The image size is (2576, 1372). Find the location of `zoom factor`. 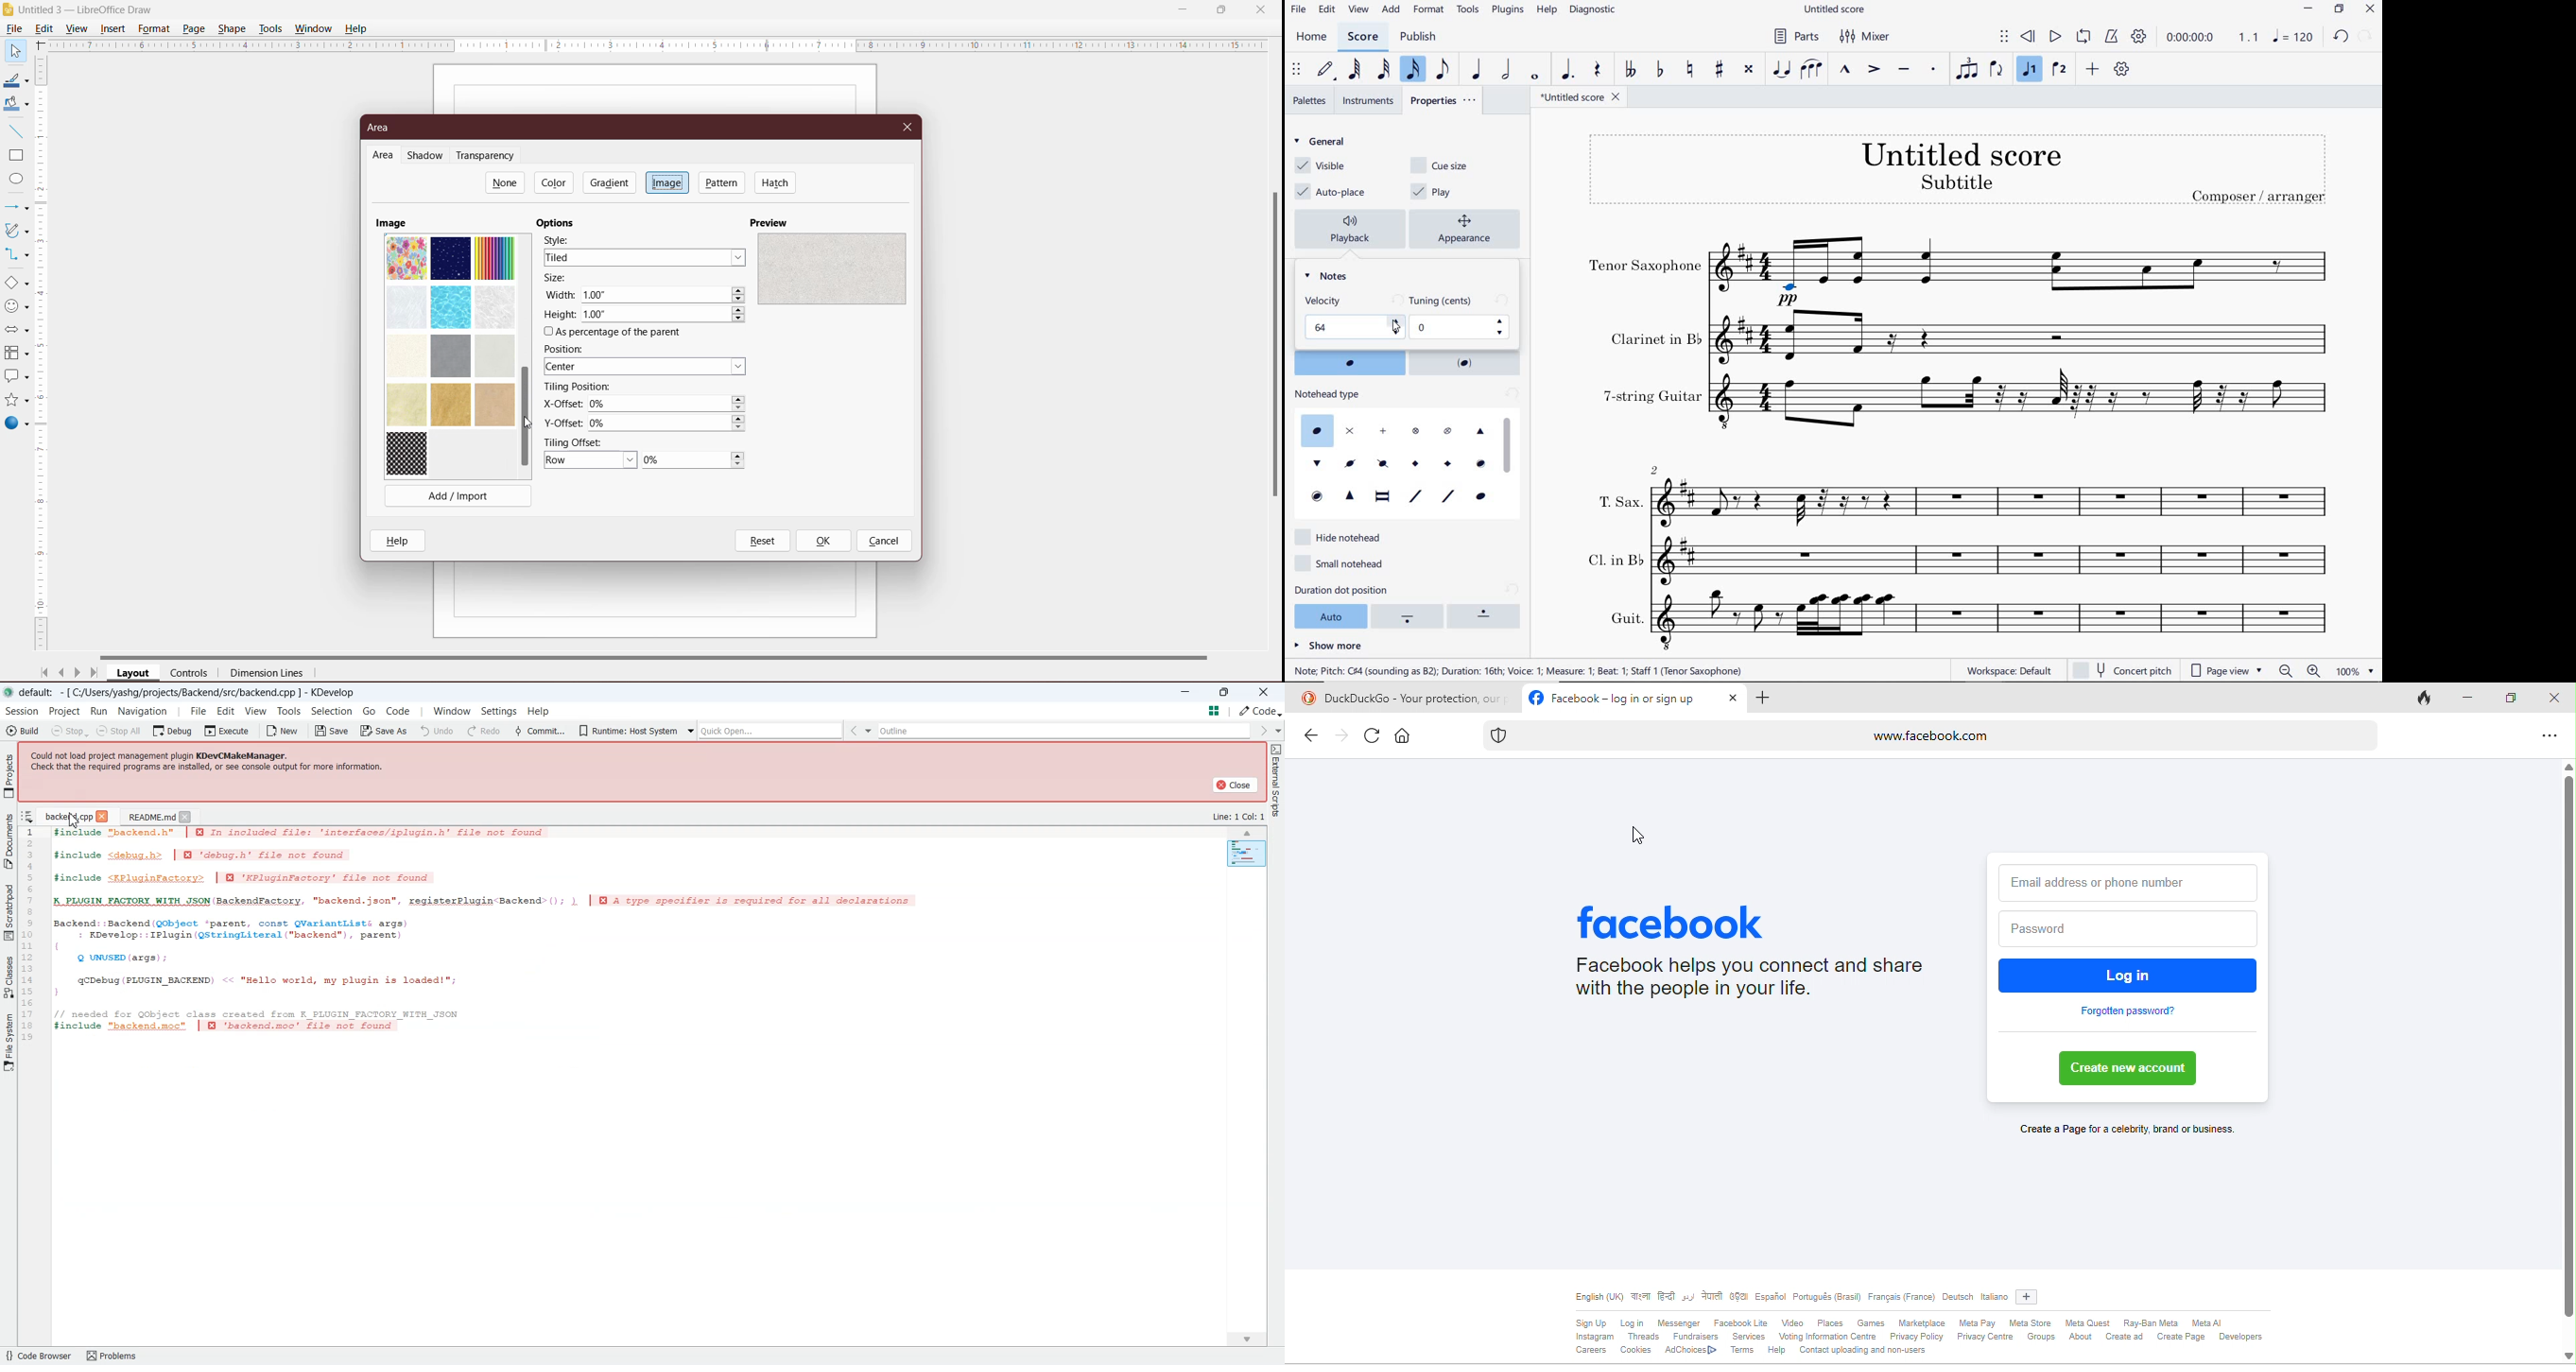

zoom factor is located at coordinates (2355, 671).